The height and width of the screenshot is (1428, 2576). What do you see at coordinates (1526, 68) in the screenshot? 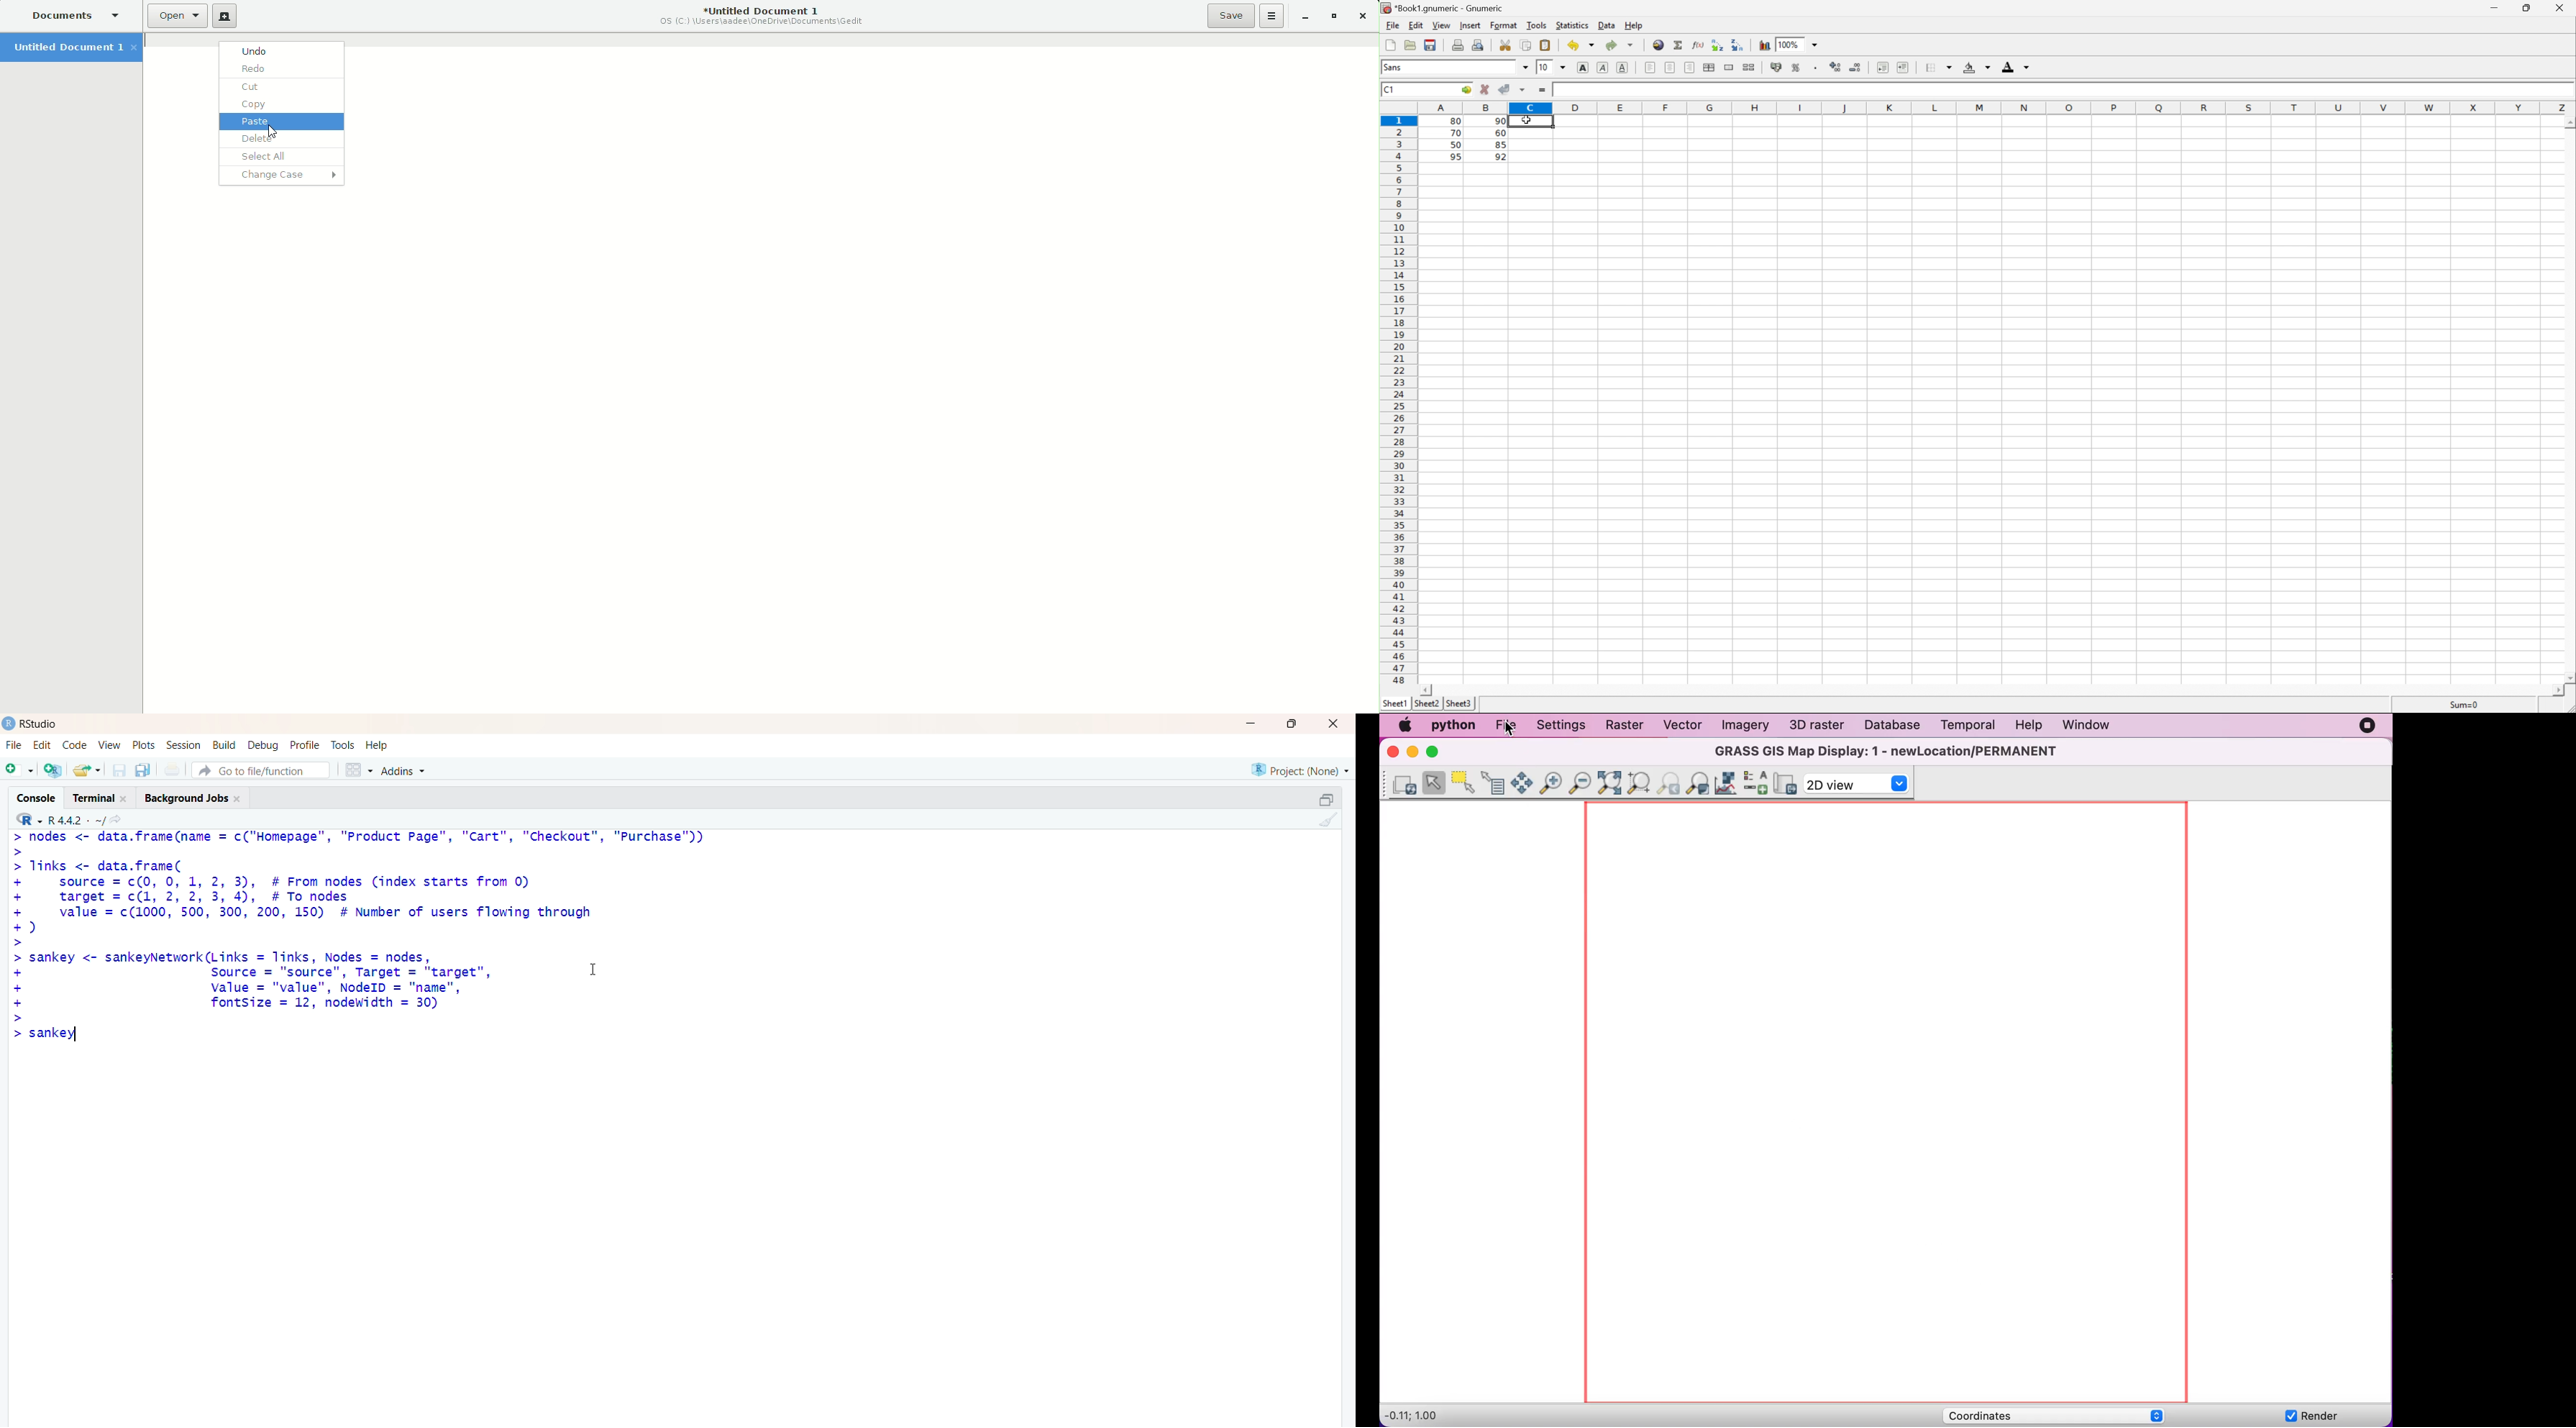
I see `Drop Down` at bounding box center [1526, 68].